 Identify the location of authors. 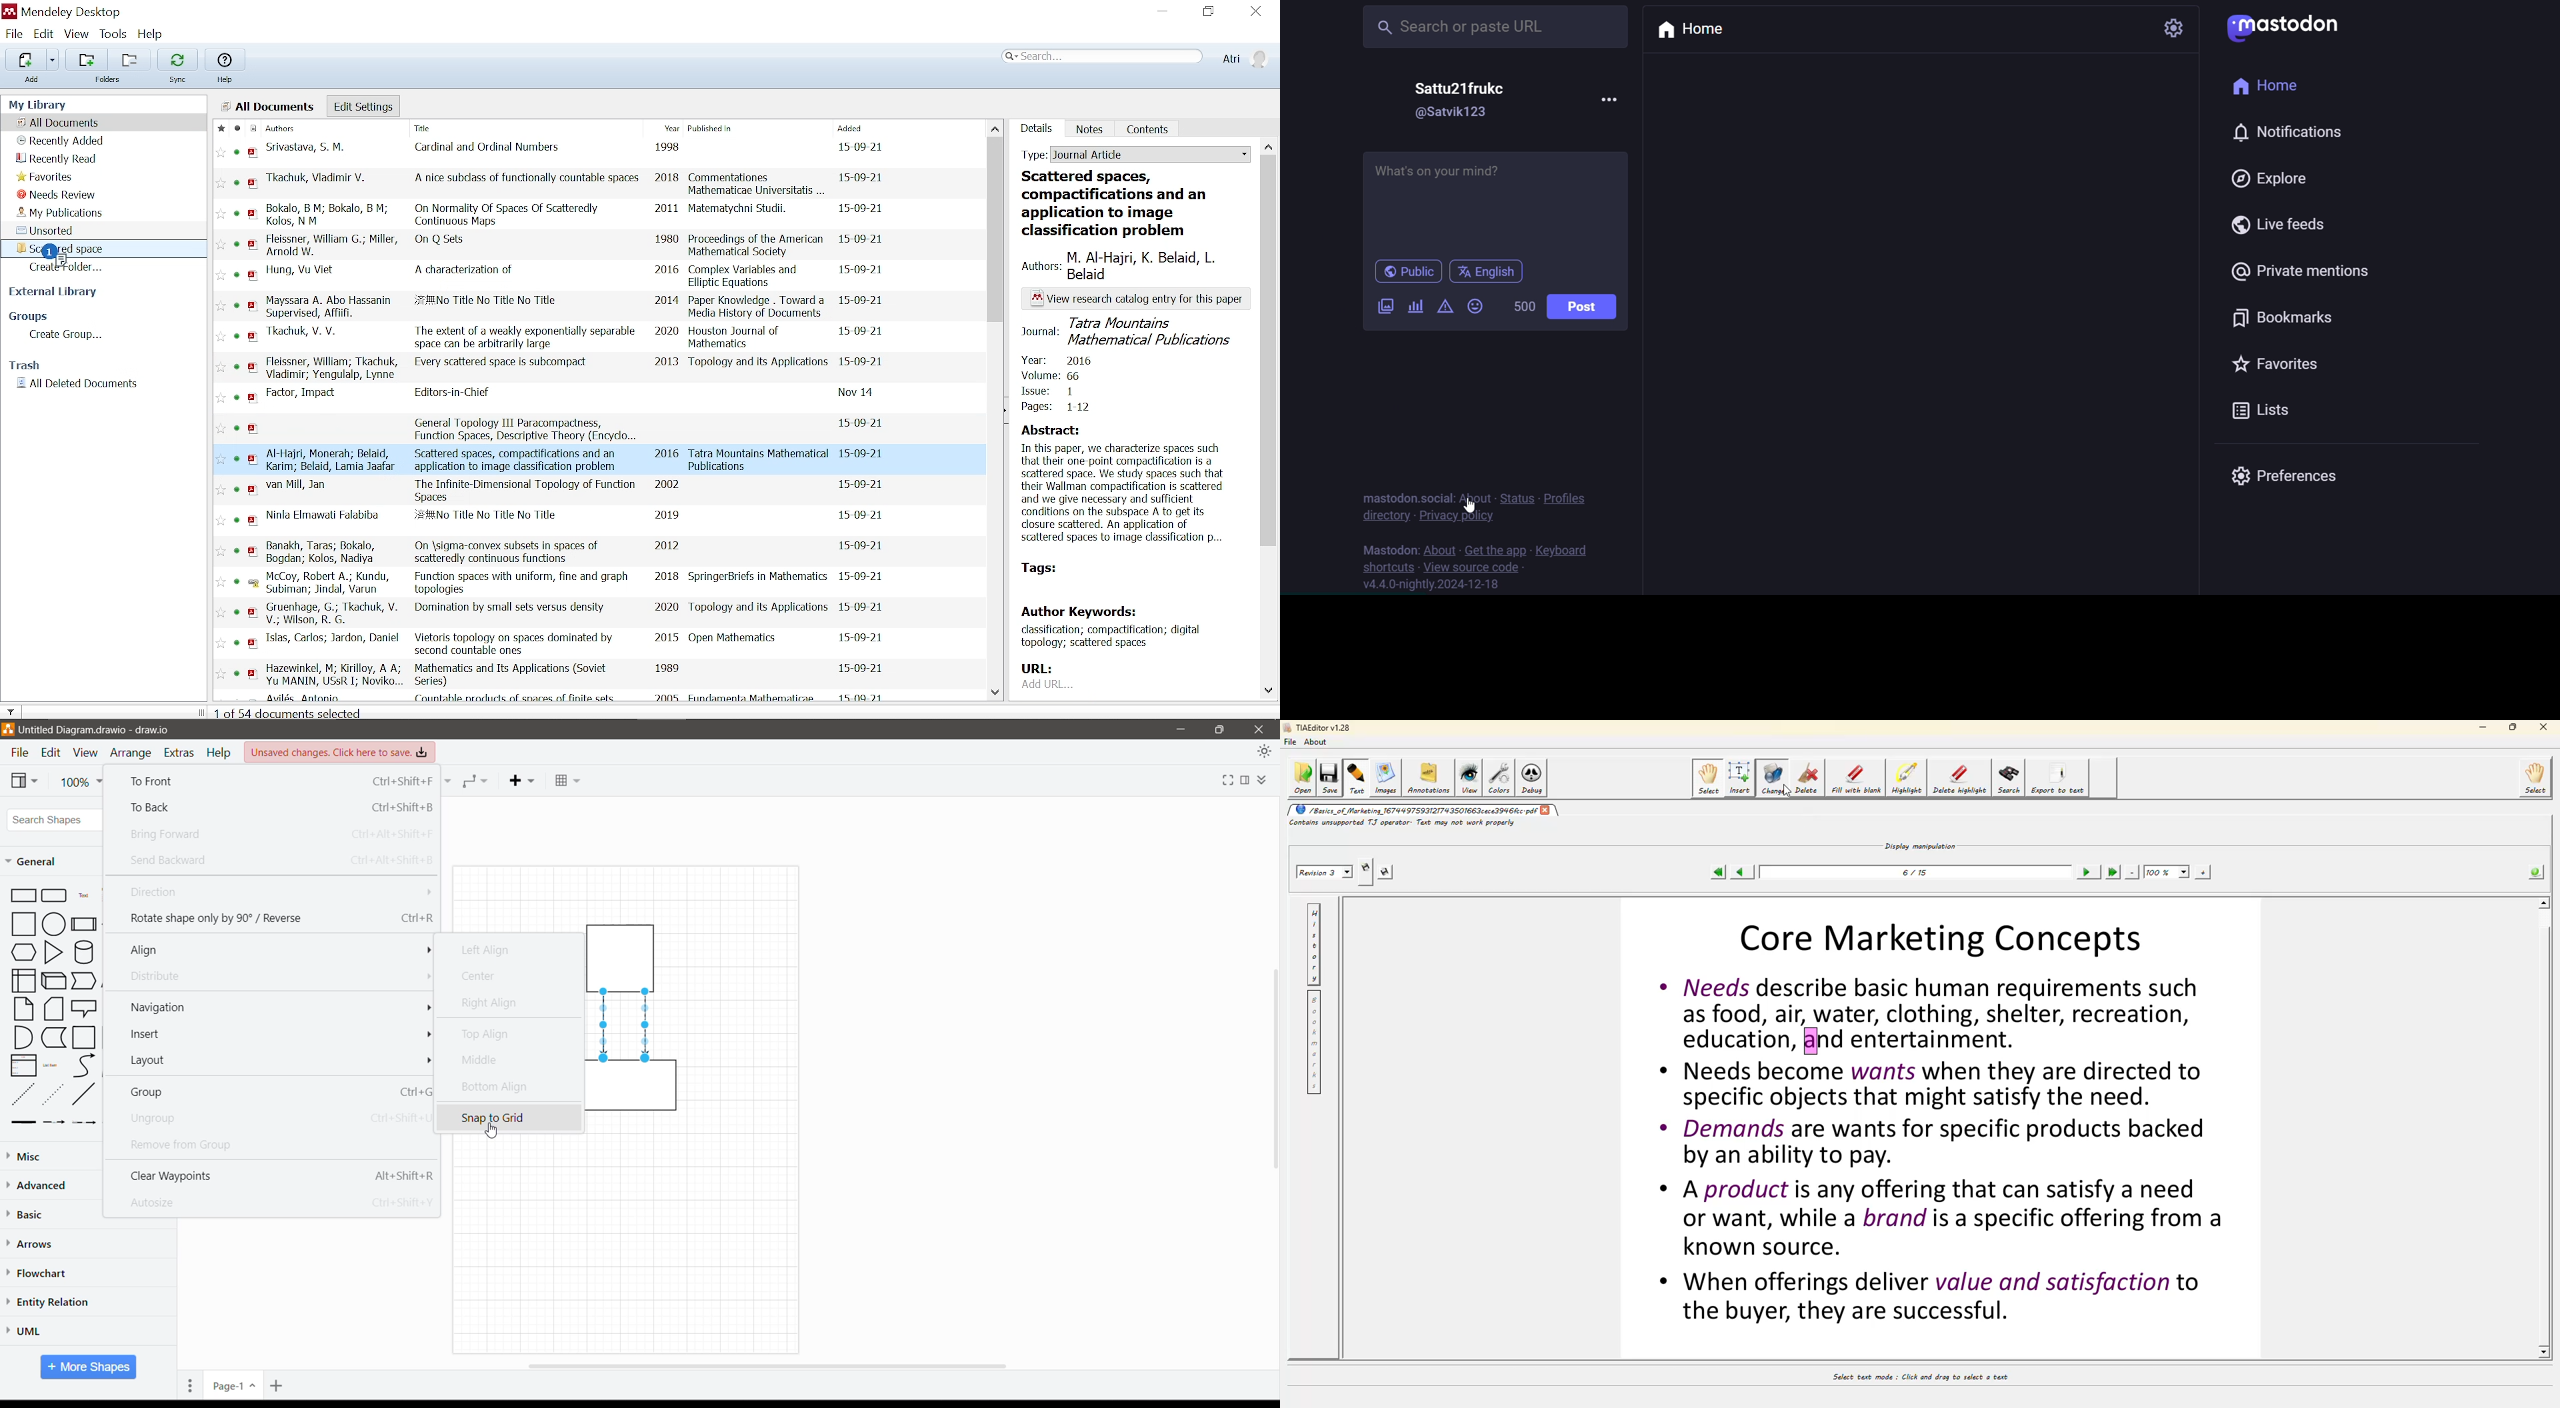
(1135, 266).